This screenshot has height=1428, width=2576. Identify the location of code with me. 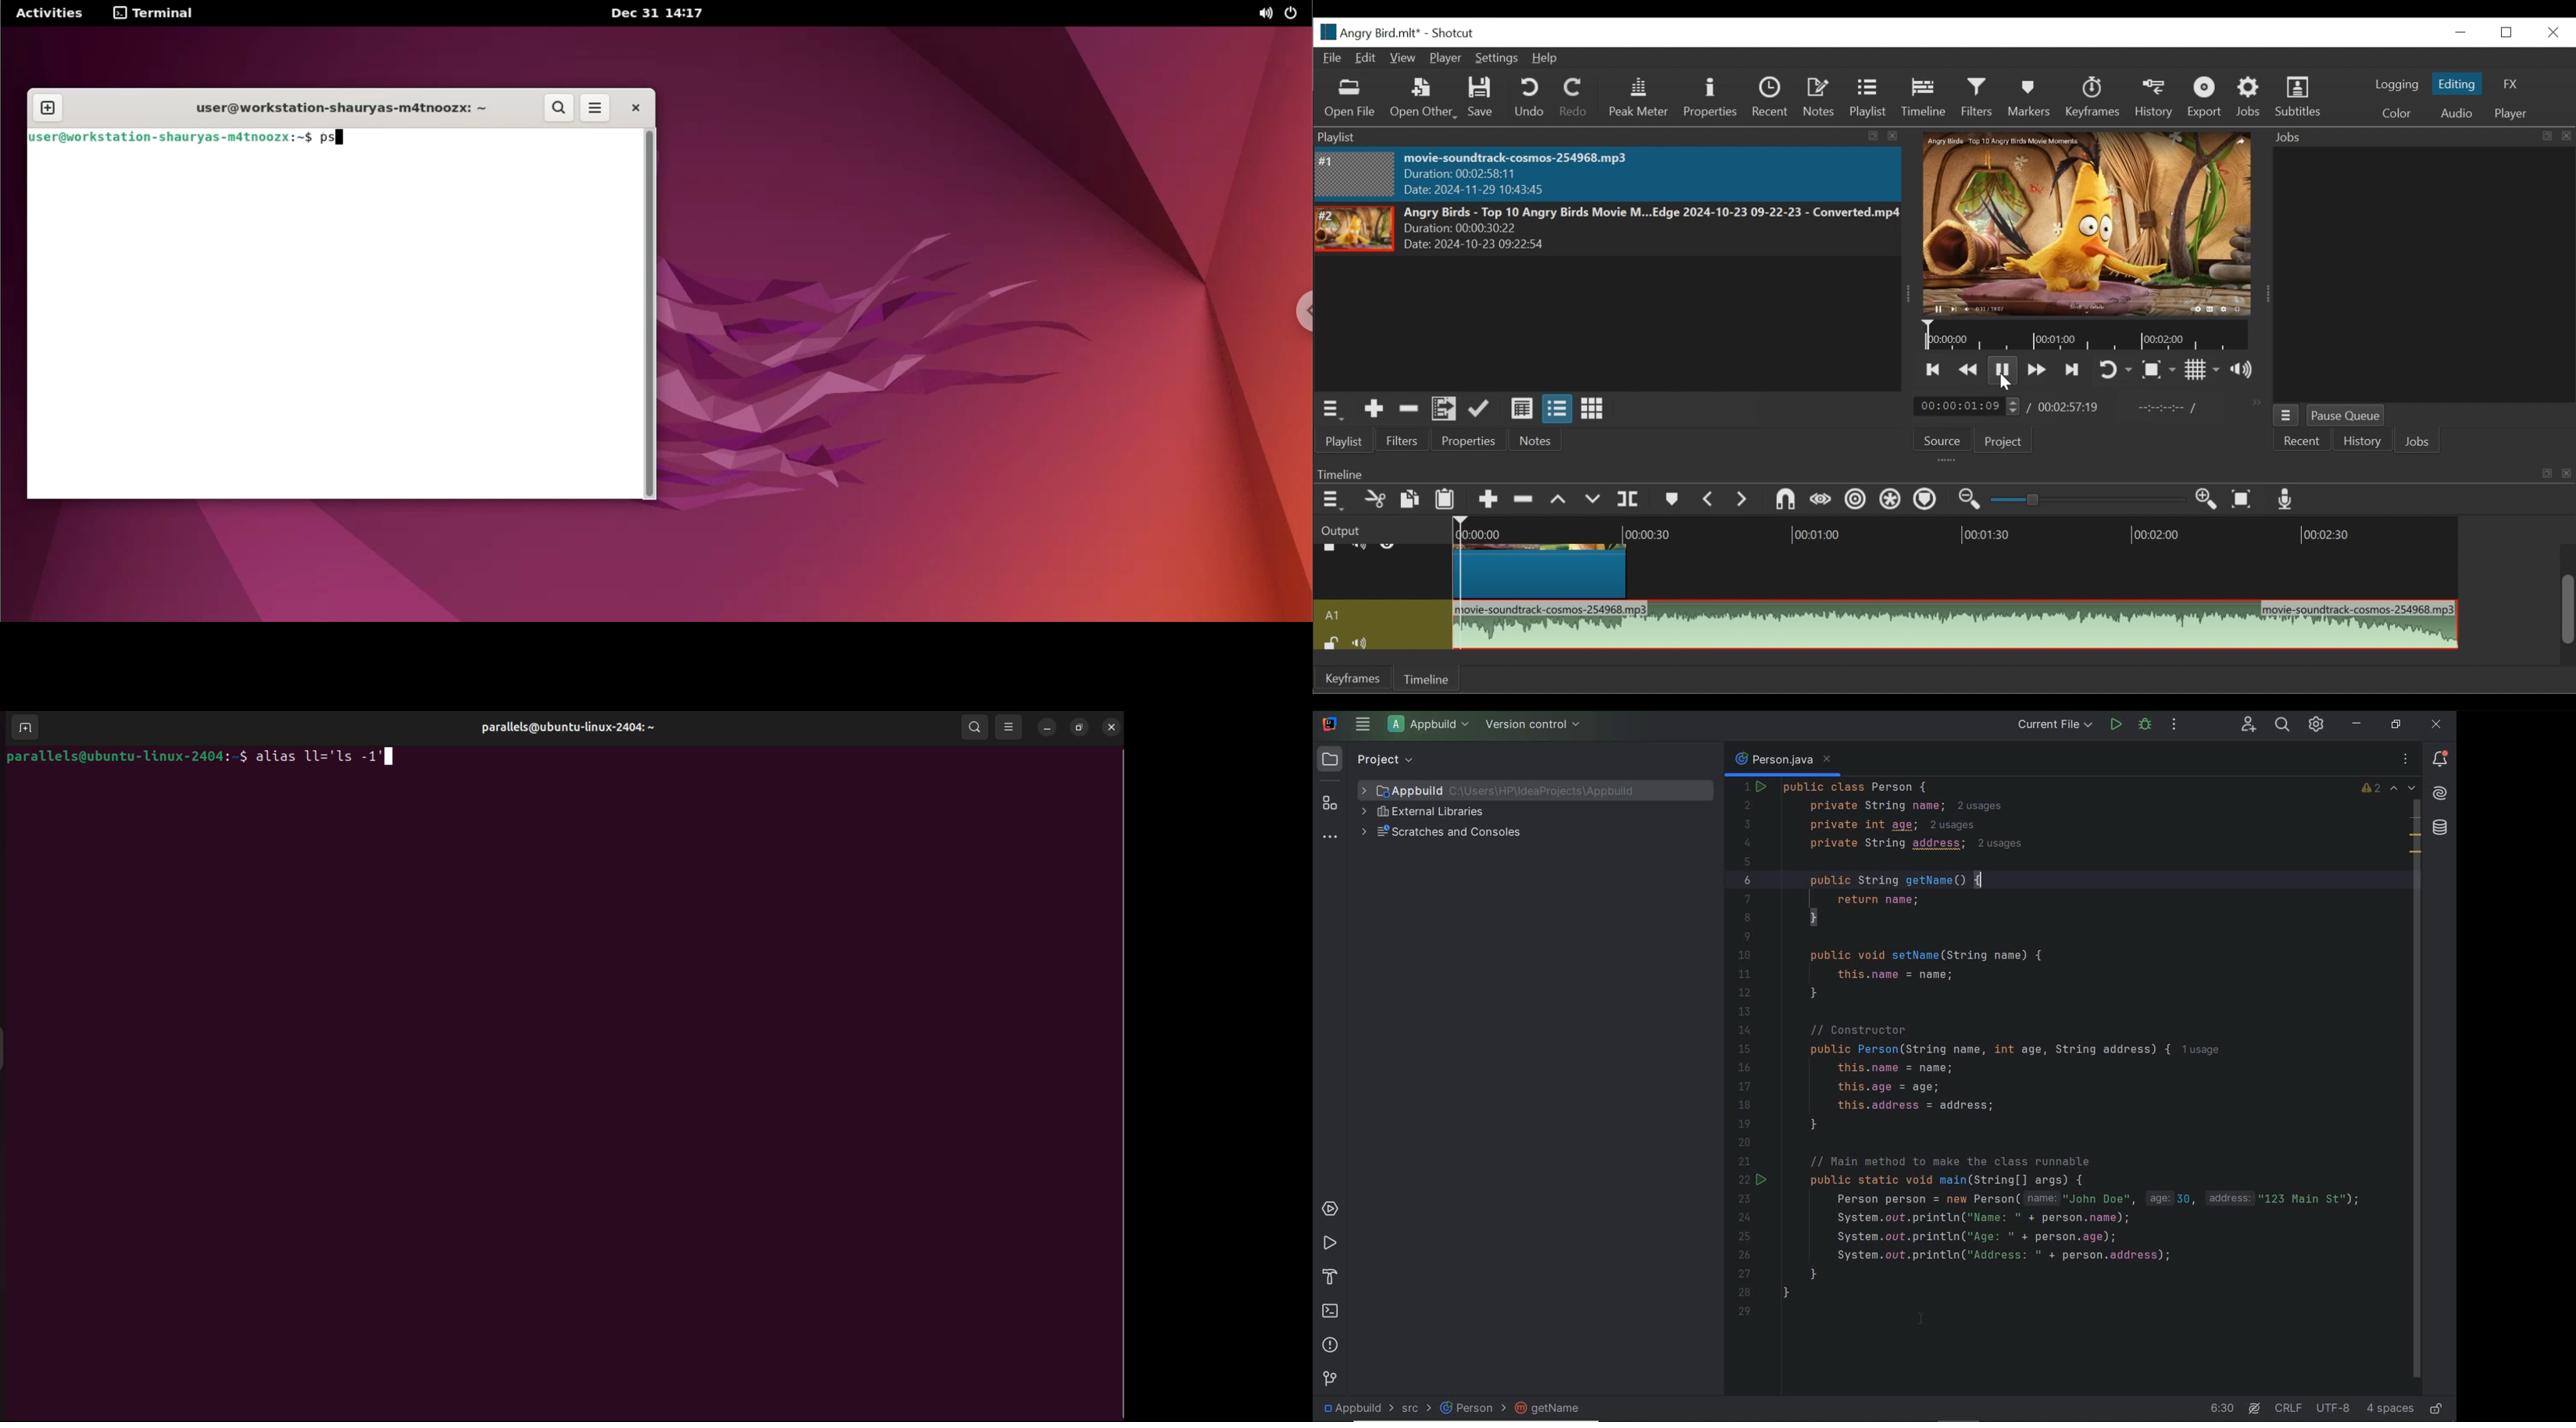
(2246, 725).